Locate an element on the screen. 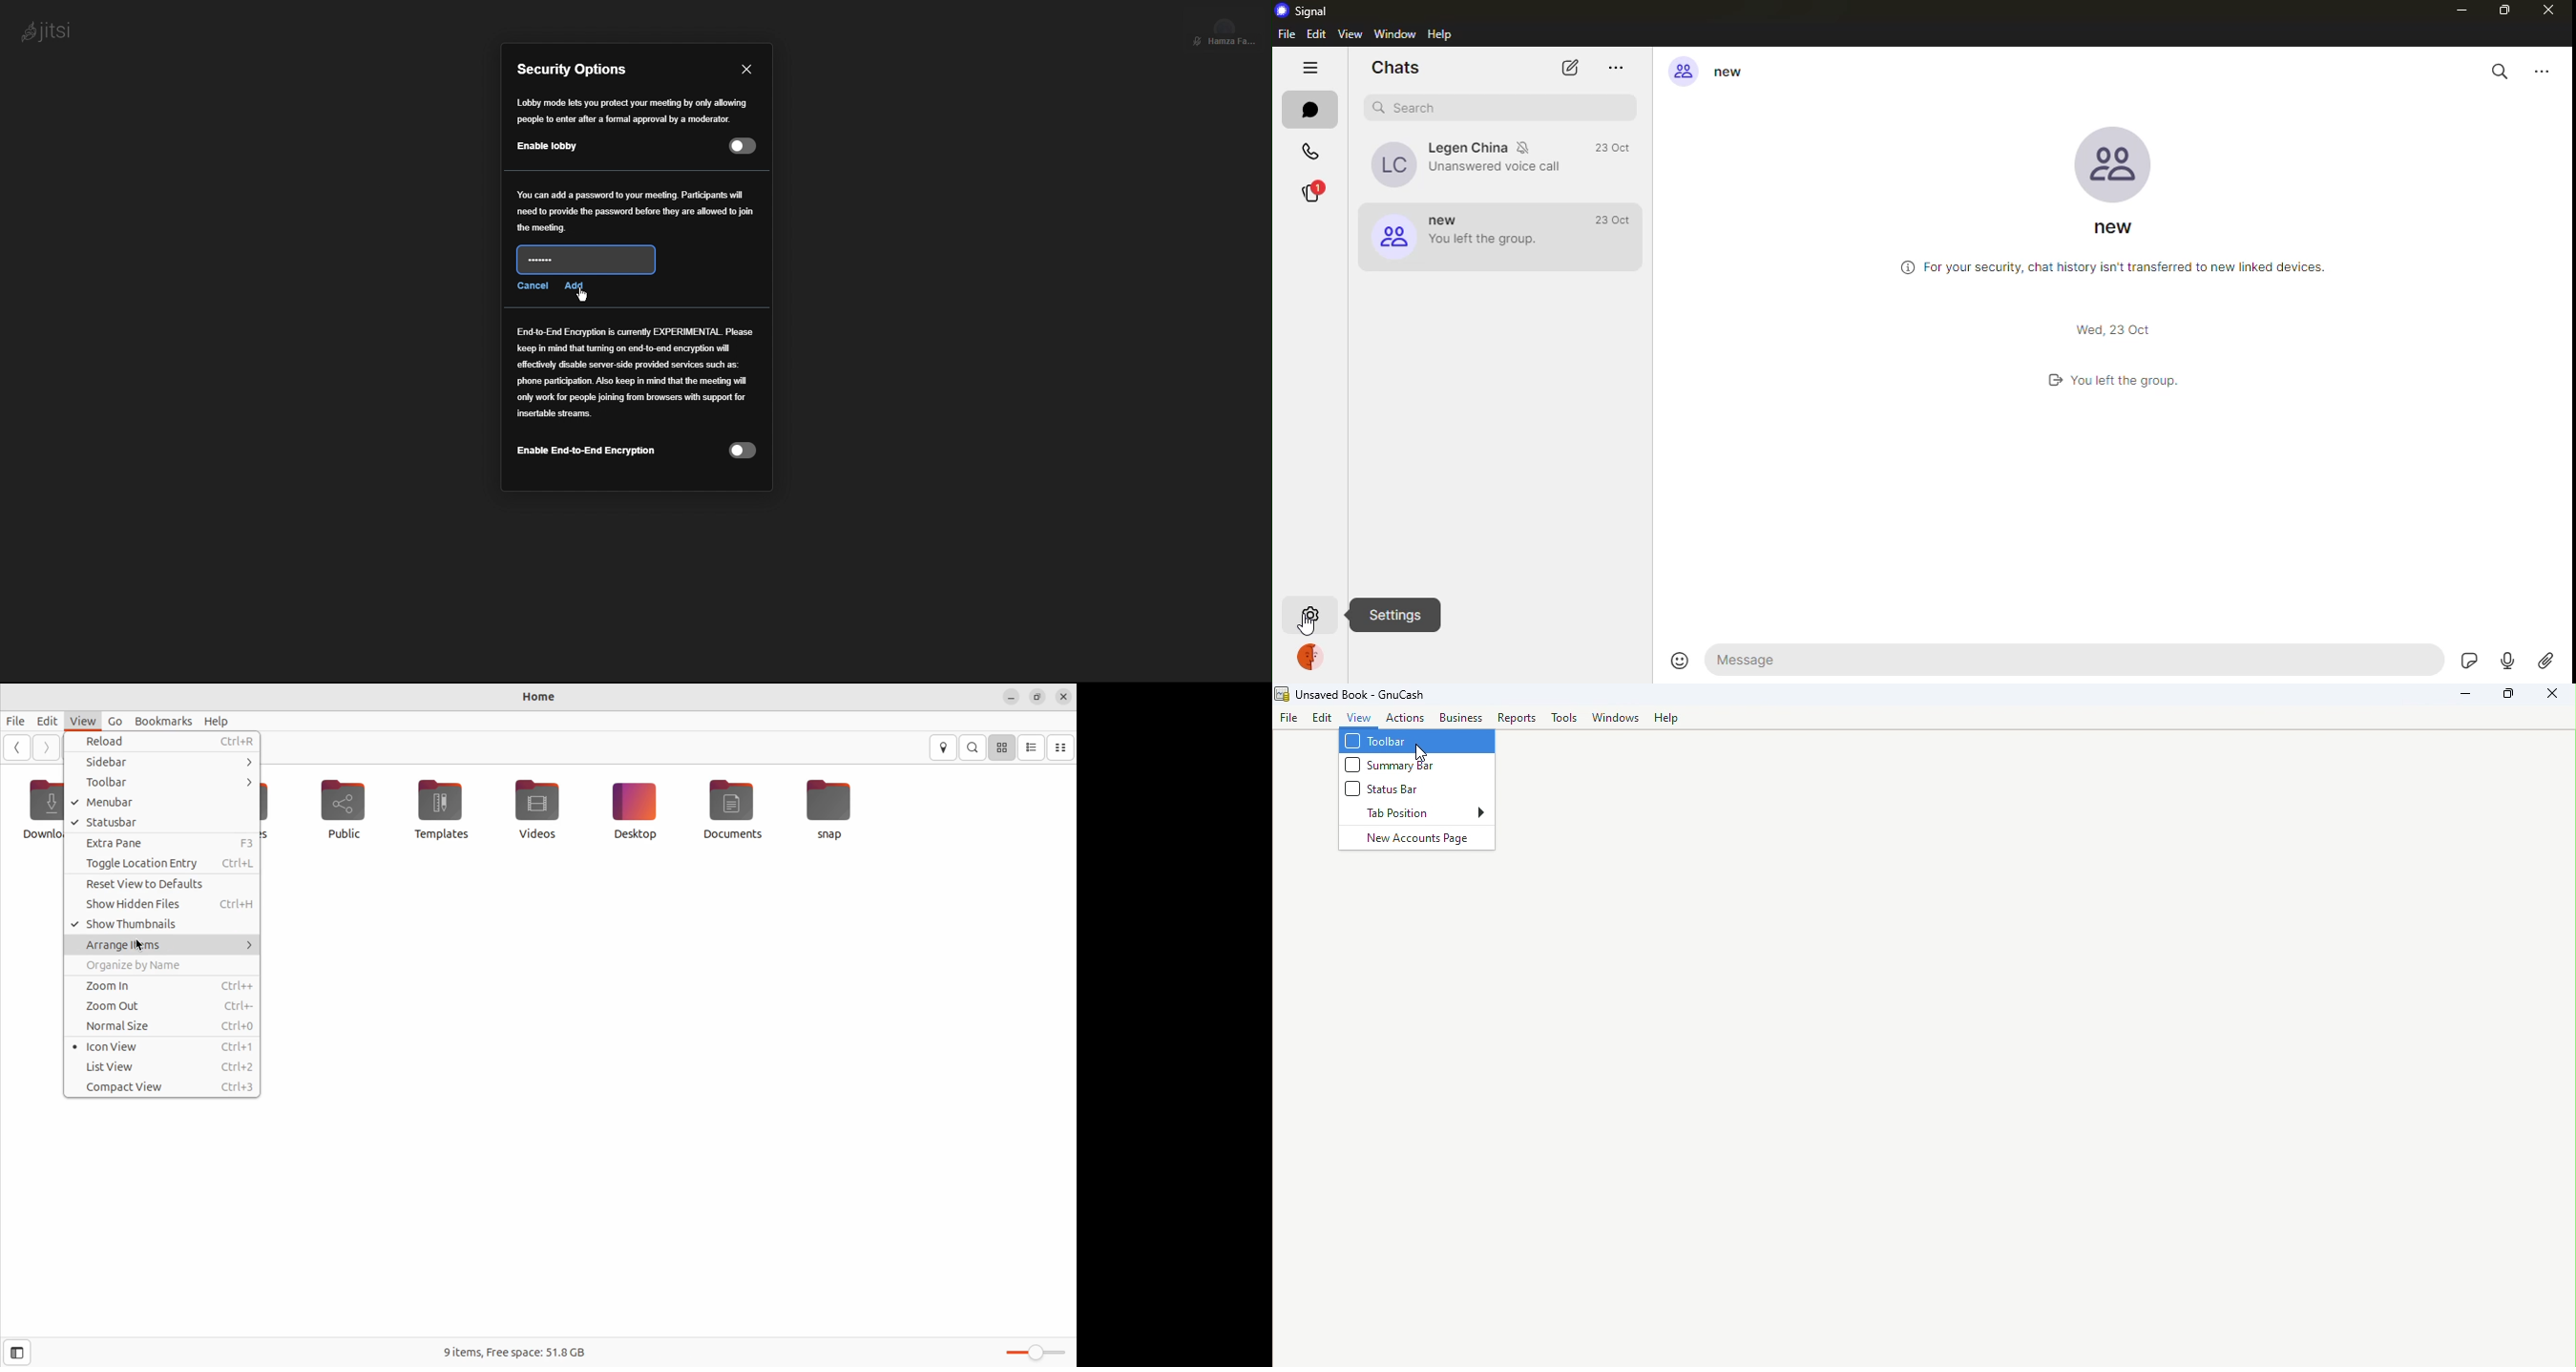 The image size is (2576, 1372). Add is located at coordinates (576, 286).